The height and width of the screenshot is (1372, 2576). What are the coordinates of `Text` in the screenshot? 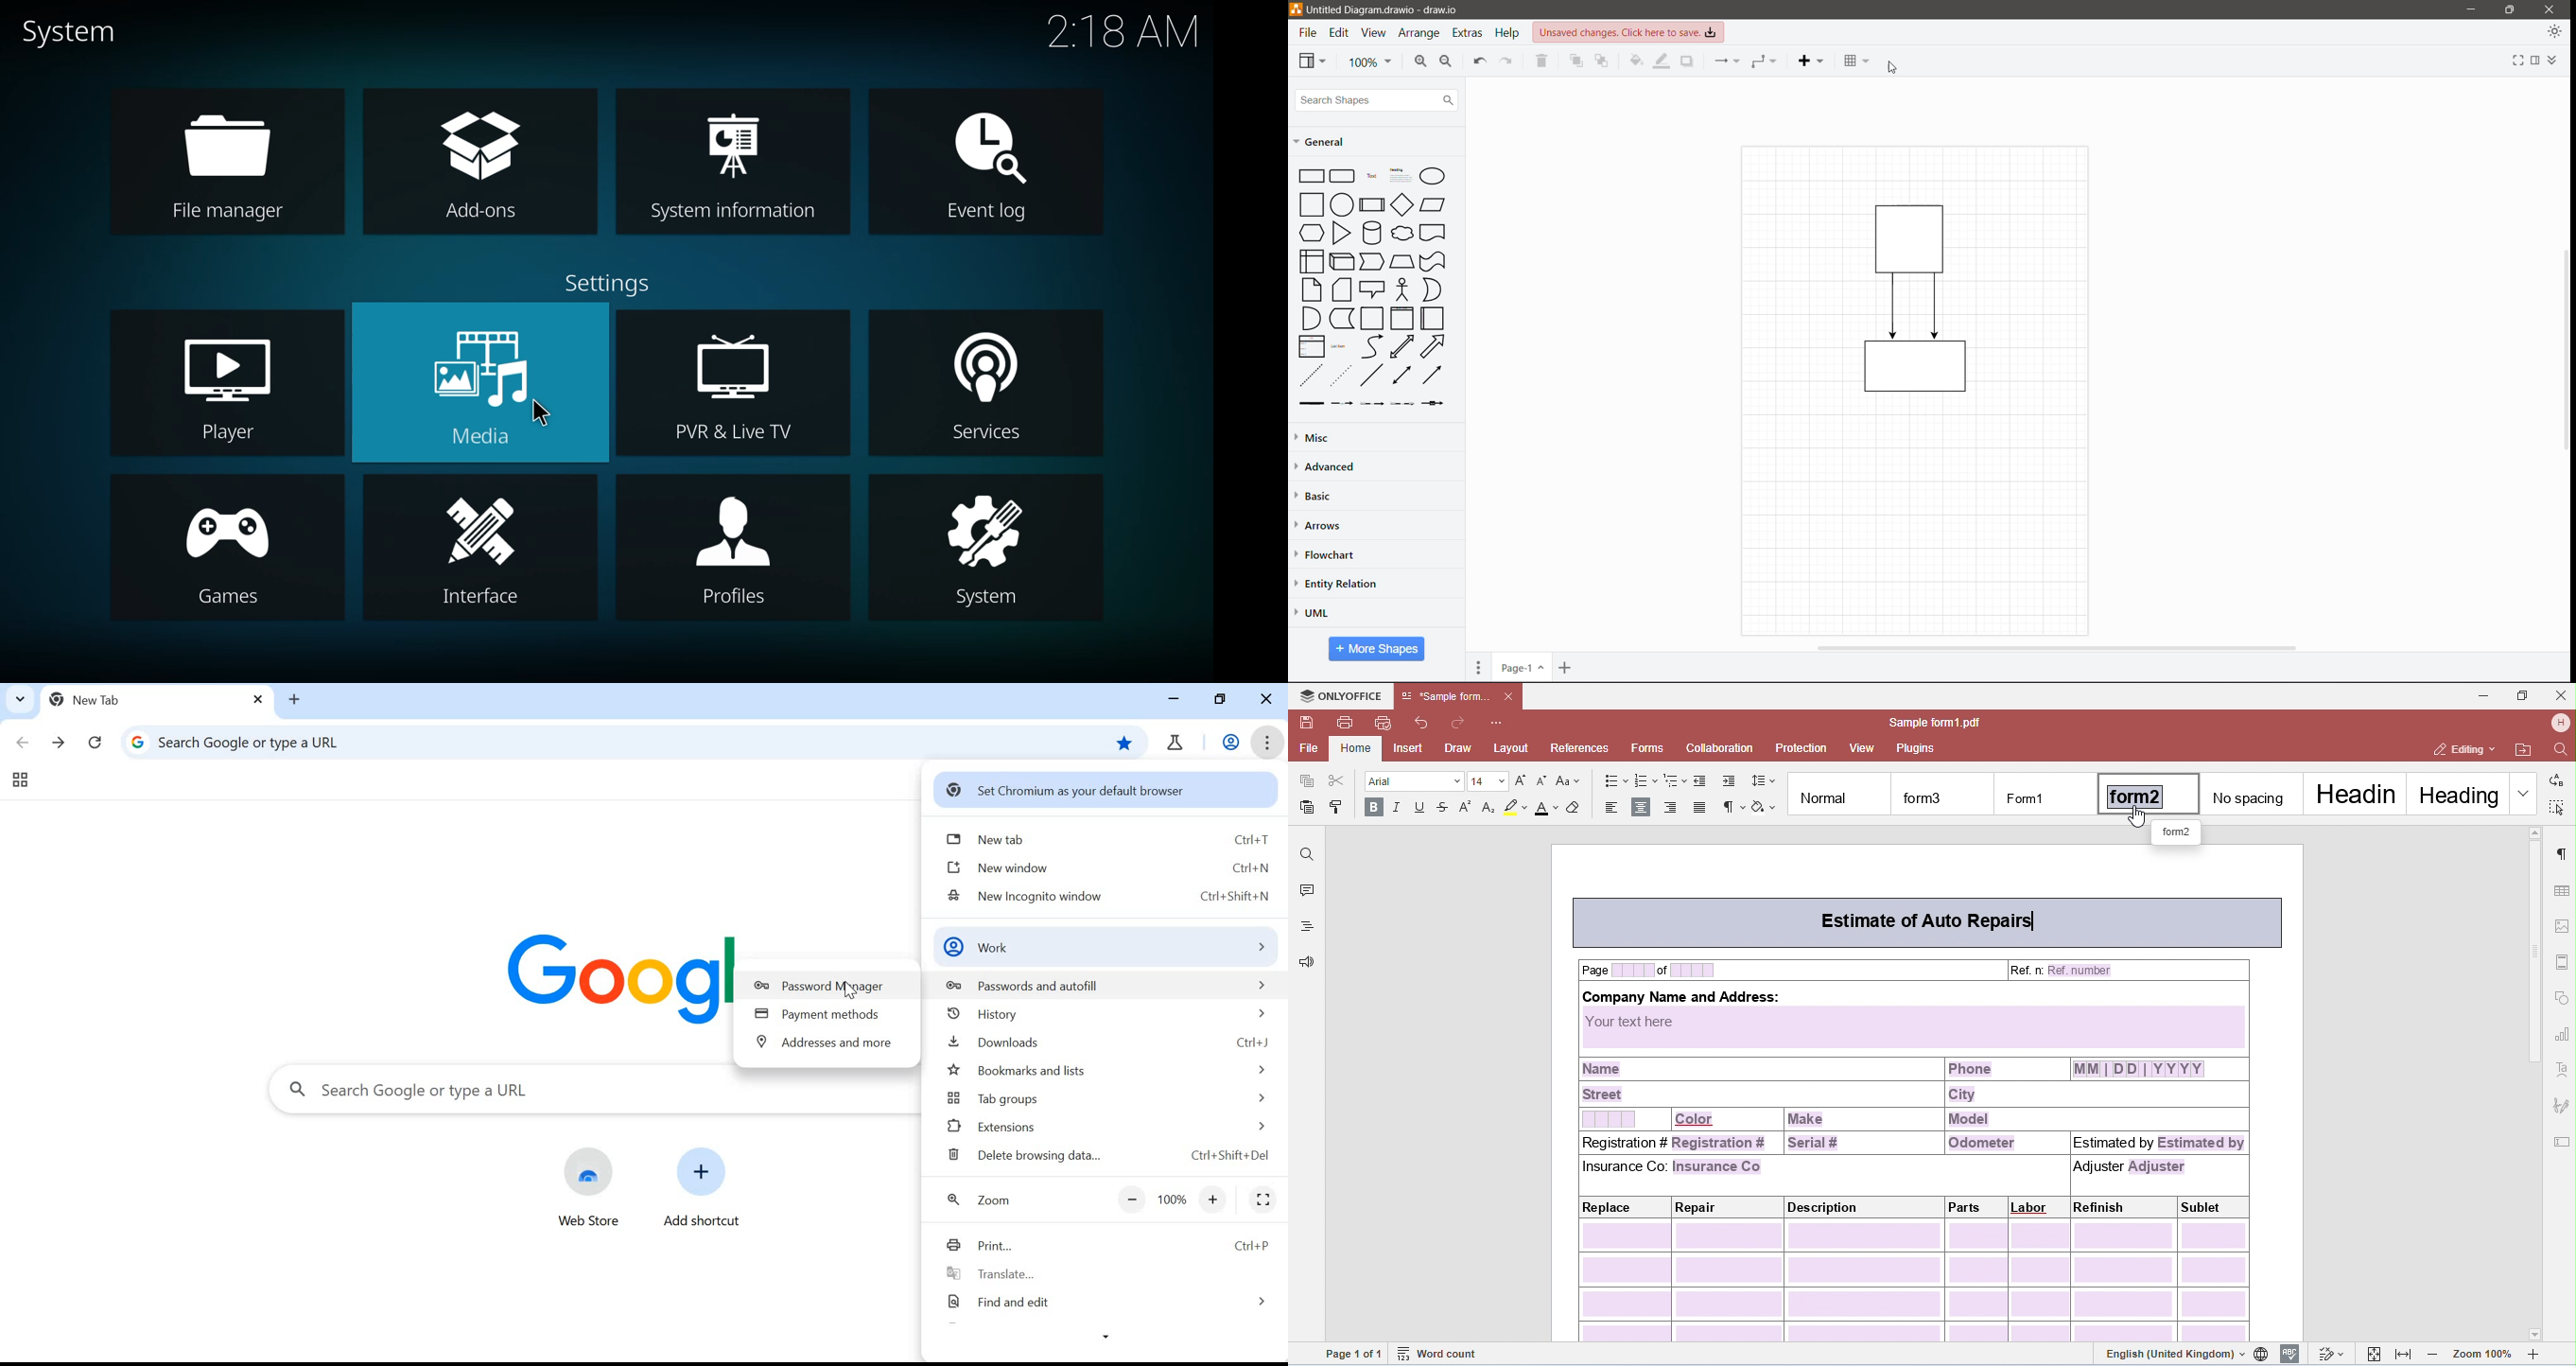 It's located at (1372, 174).